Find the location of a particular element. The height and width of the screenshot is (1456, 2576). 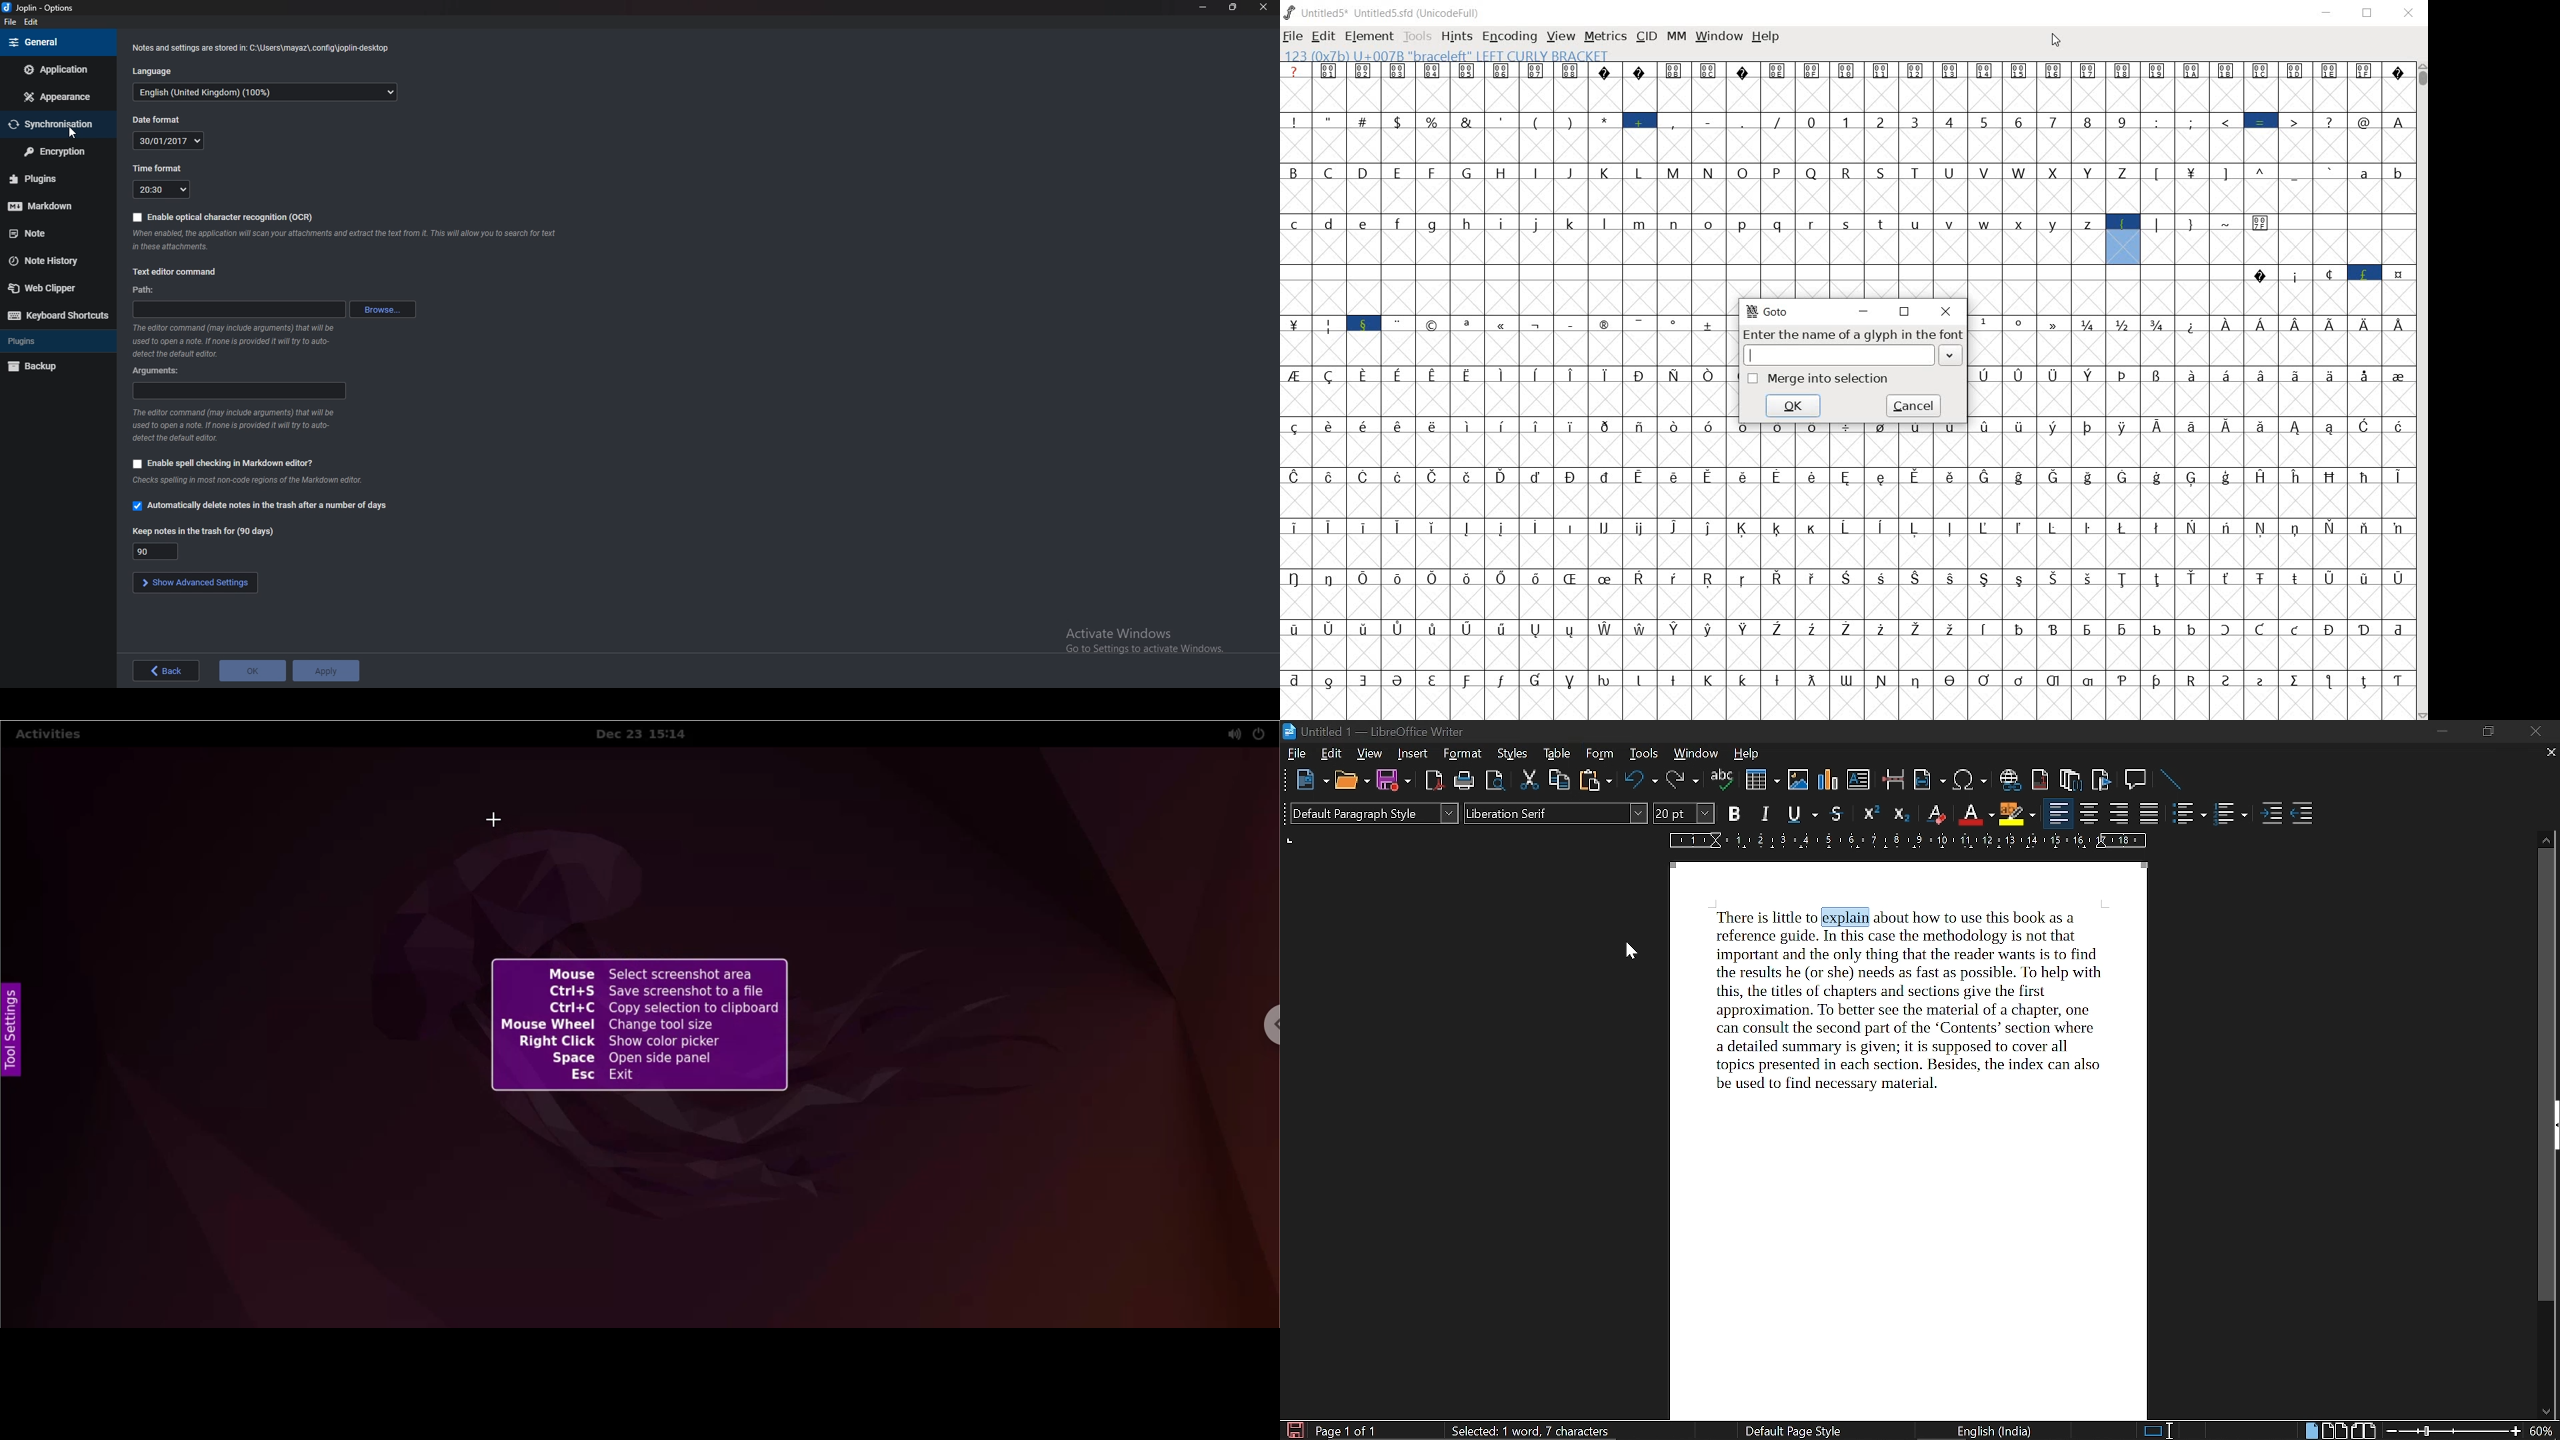

time format is located at coordinates (155, 169).